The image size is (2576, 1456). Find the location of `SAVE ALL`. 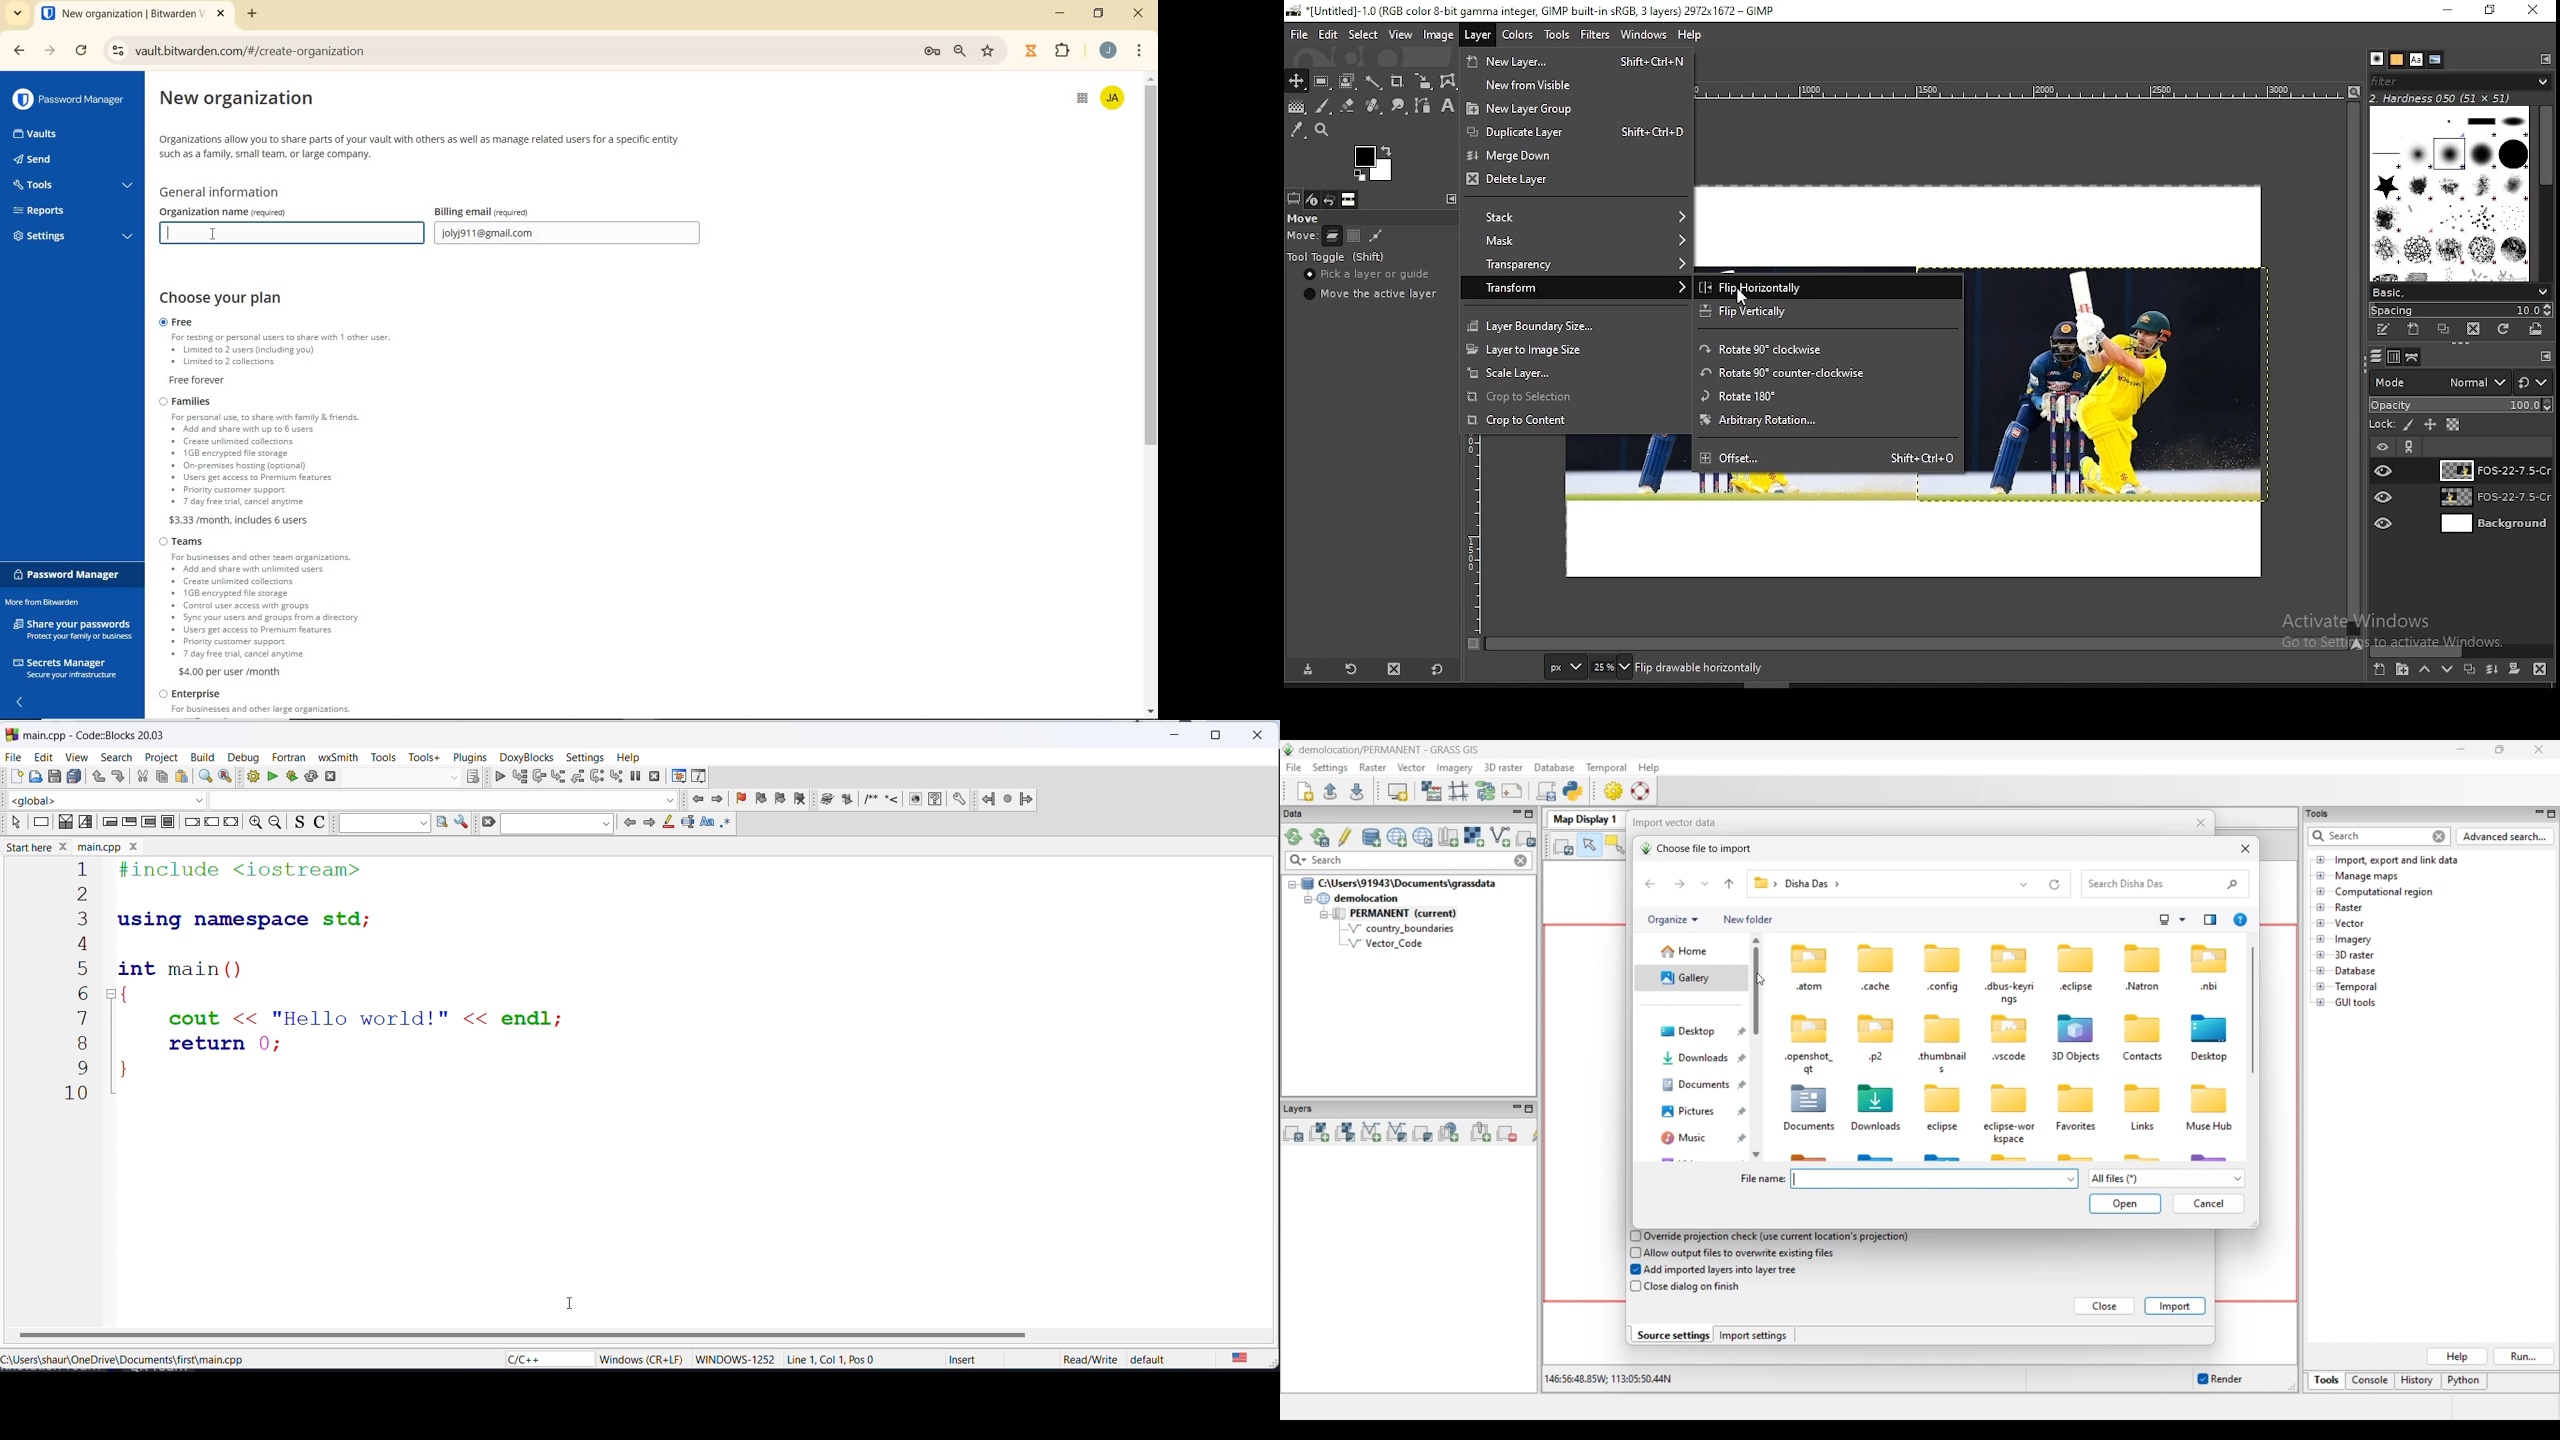

SAVE ALL is located at coordinates (74, 777).